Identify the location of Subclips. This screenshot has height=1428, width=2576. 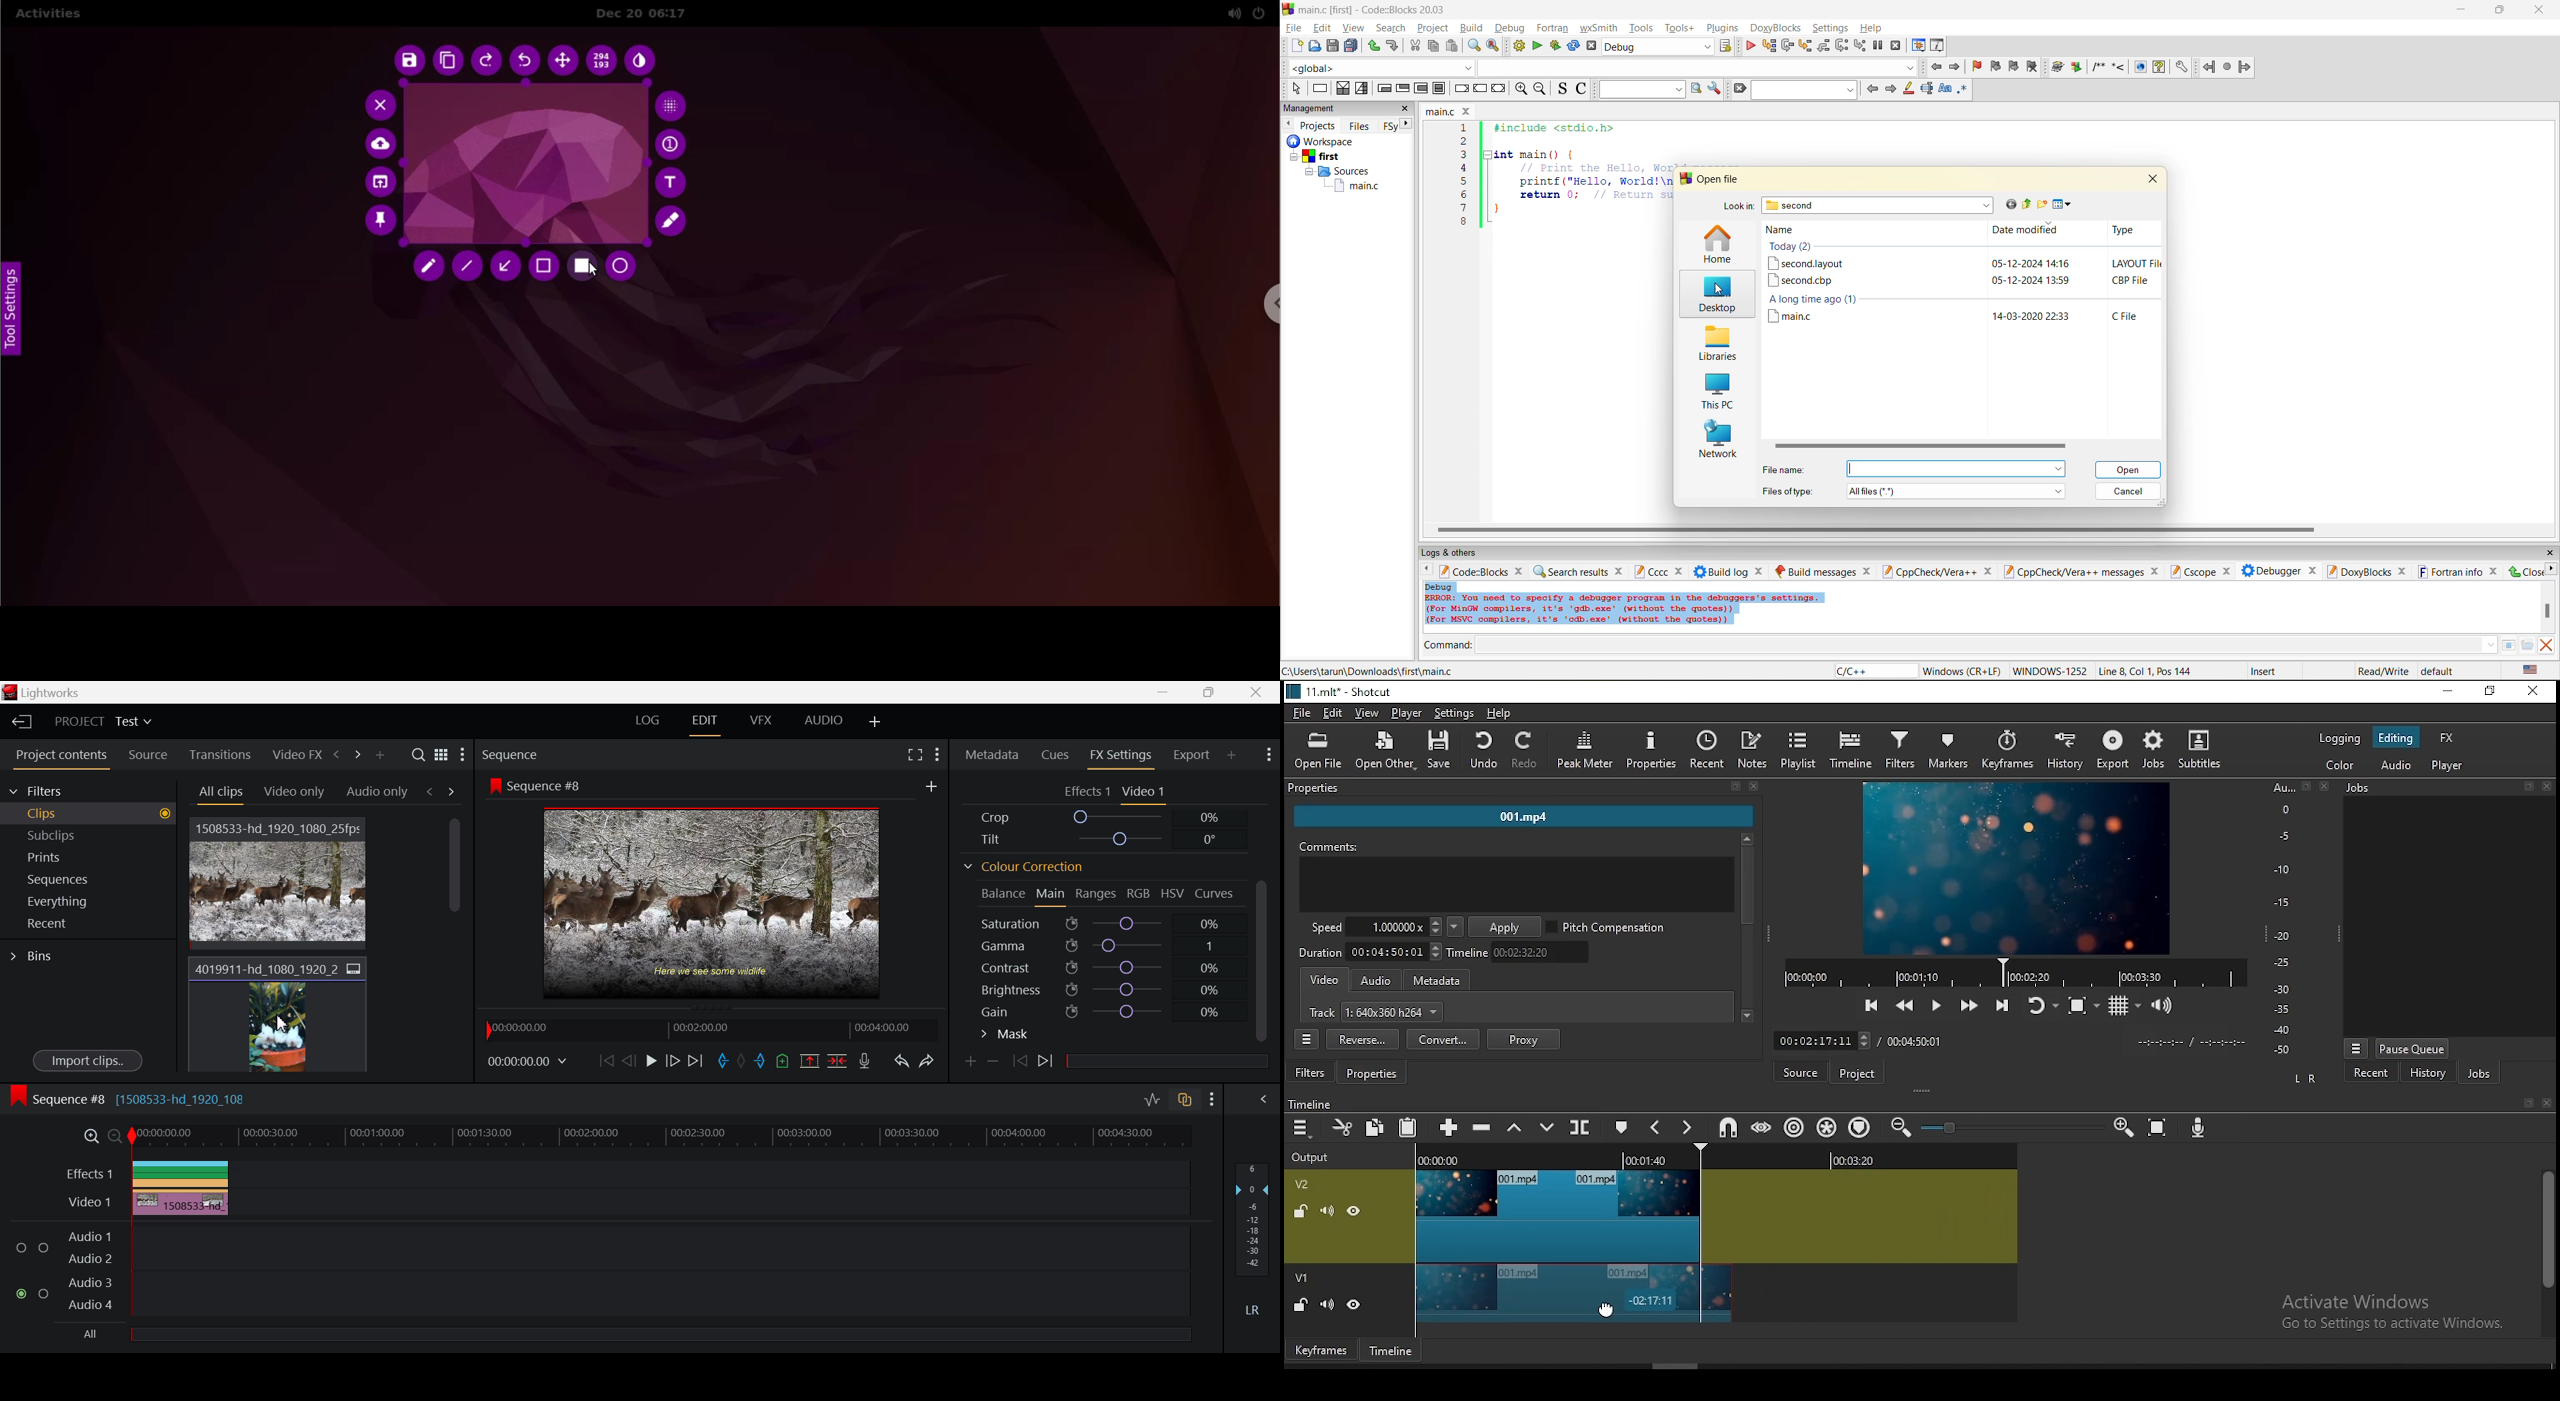
(91, 834).